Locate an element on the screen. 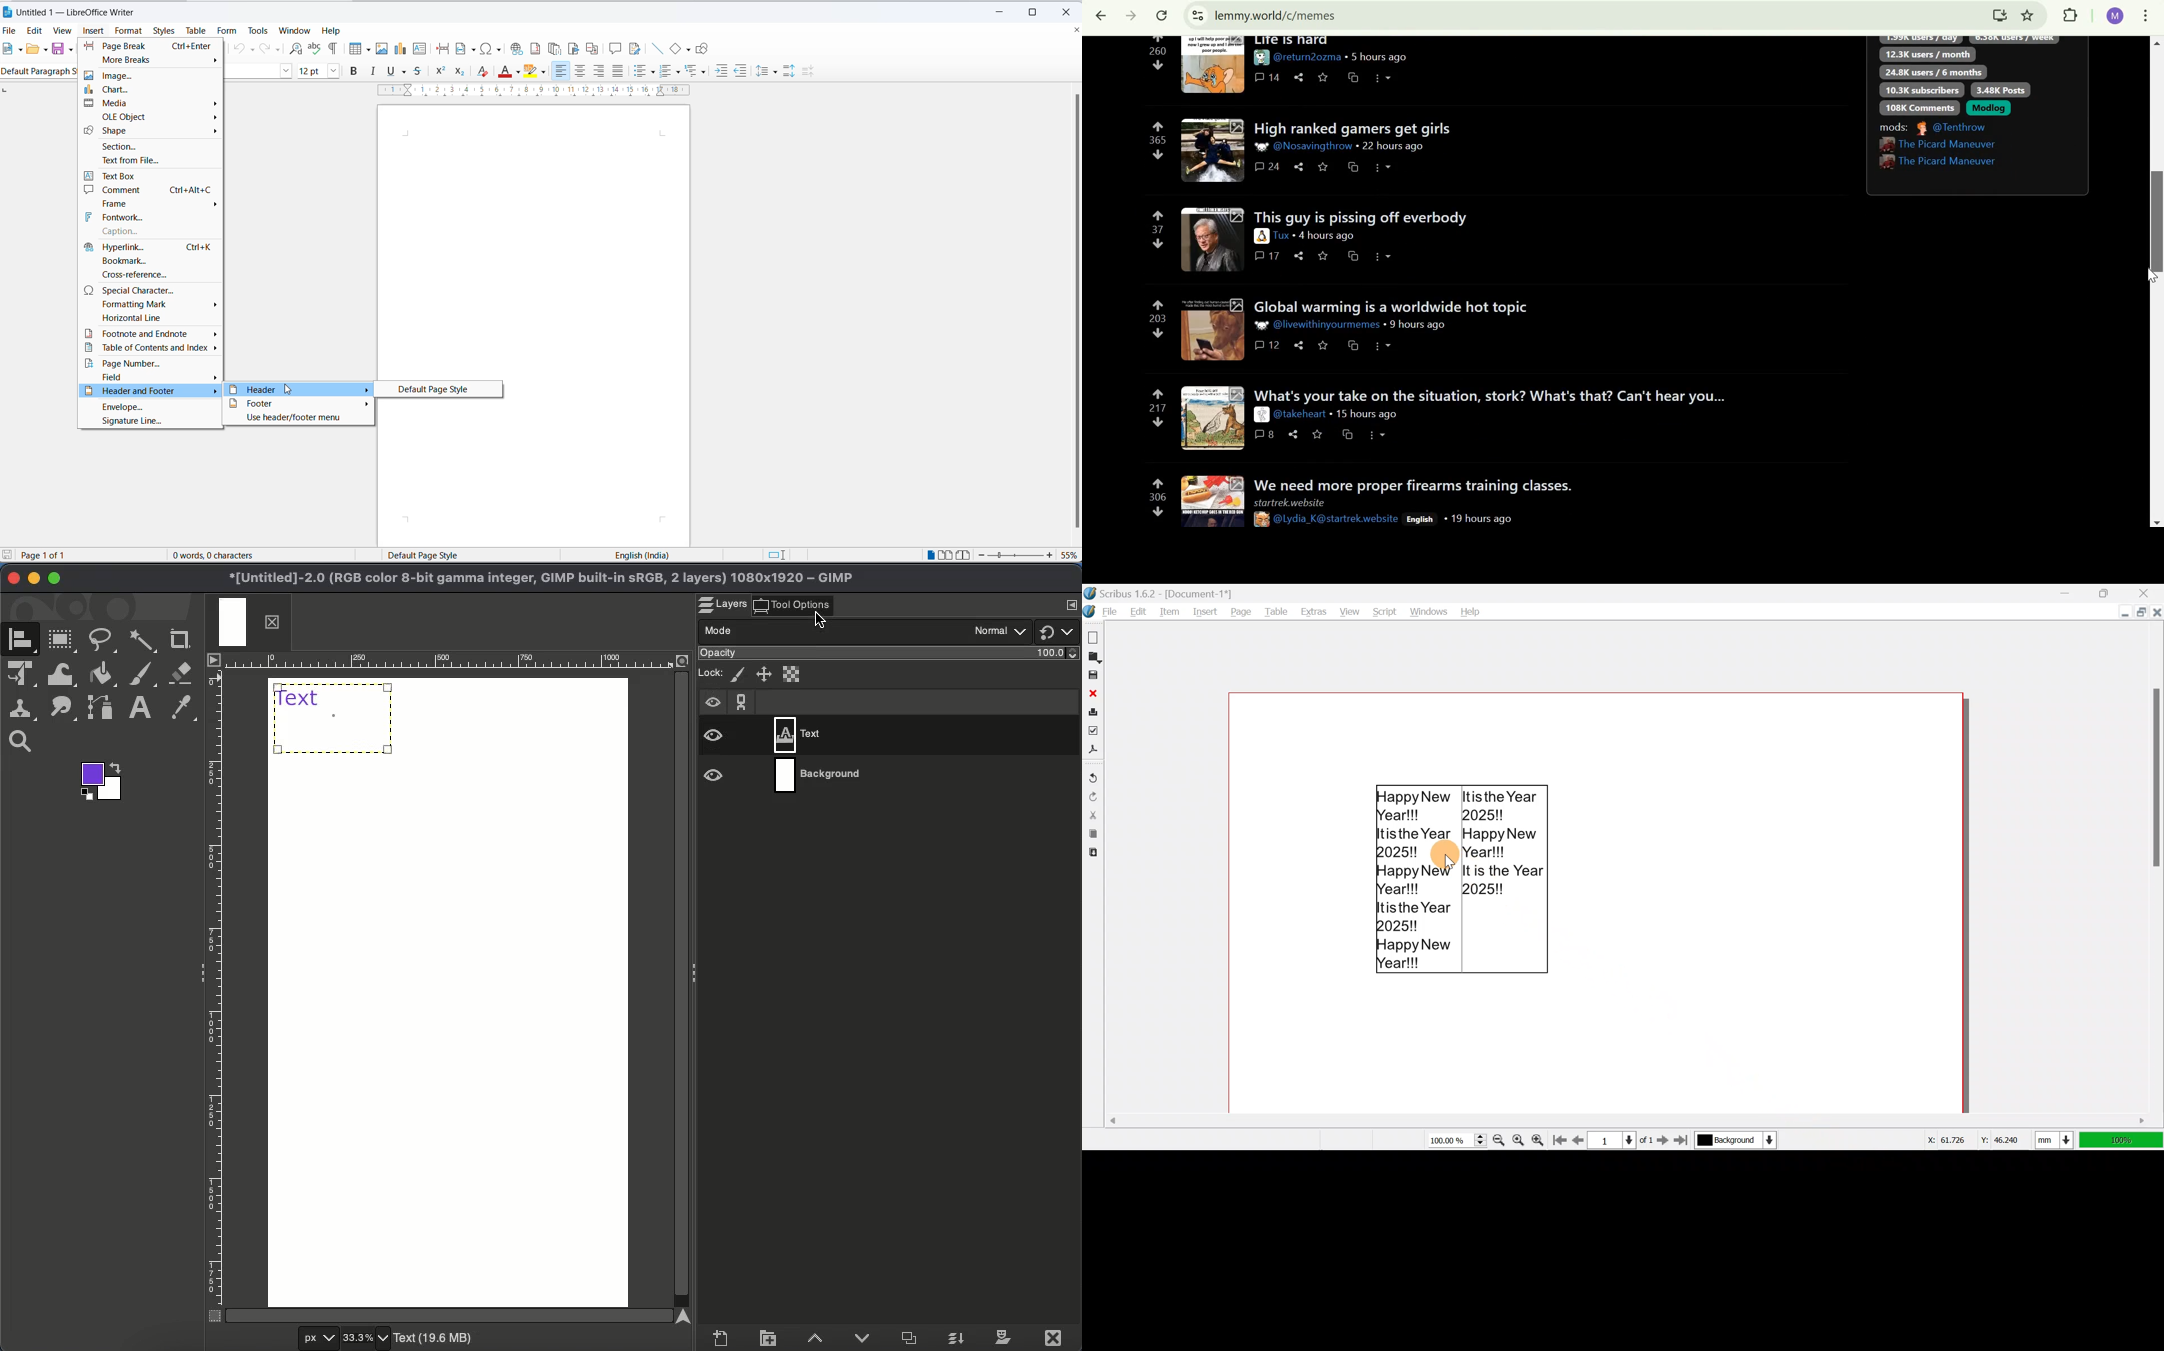  19 hours ago is located at coordinates (1476, 518).